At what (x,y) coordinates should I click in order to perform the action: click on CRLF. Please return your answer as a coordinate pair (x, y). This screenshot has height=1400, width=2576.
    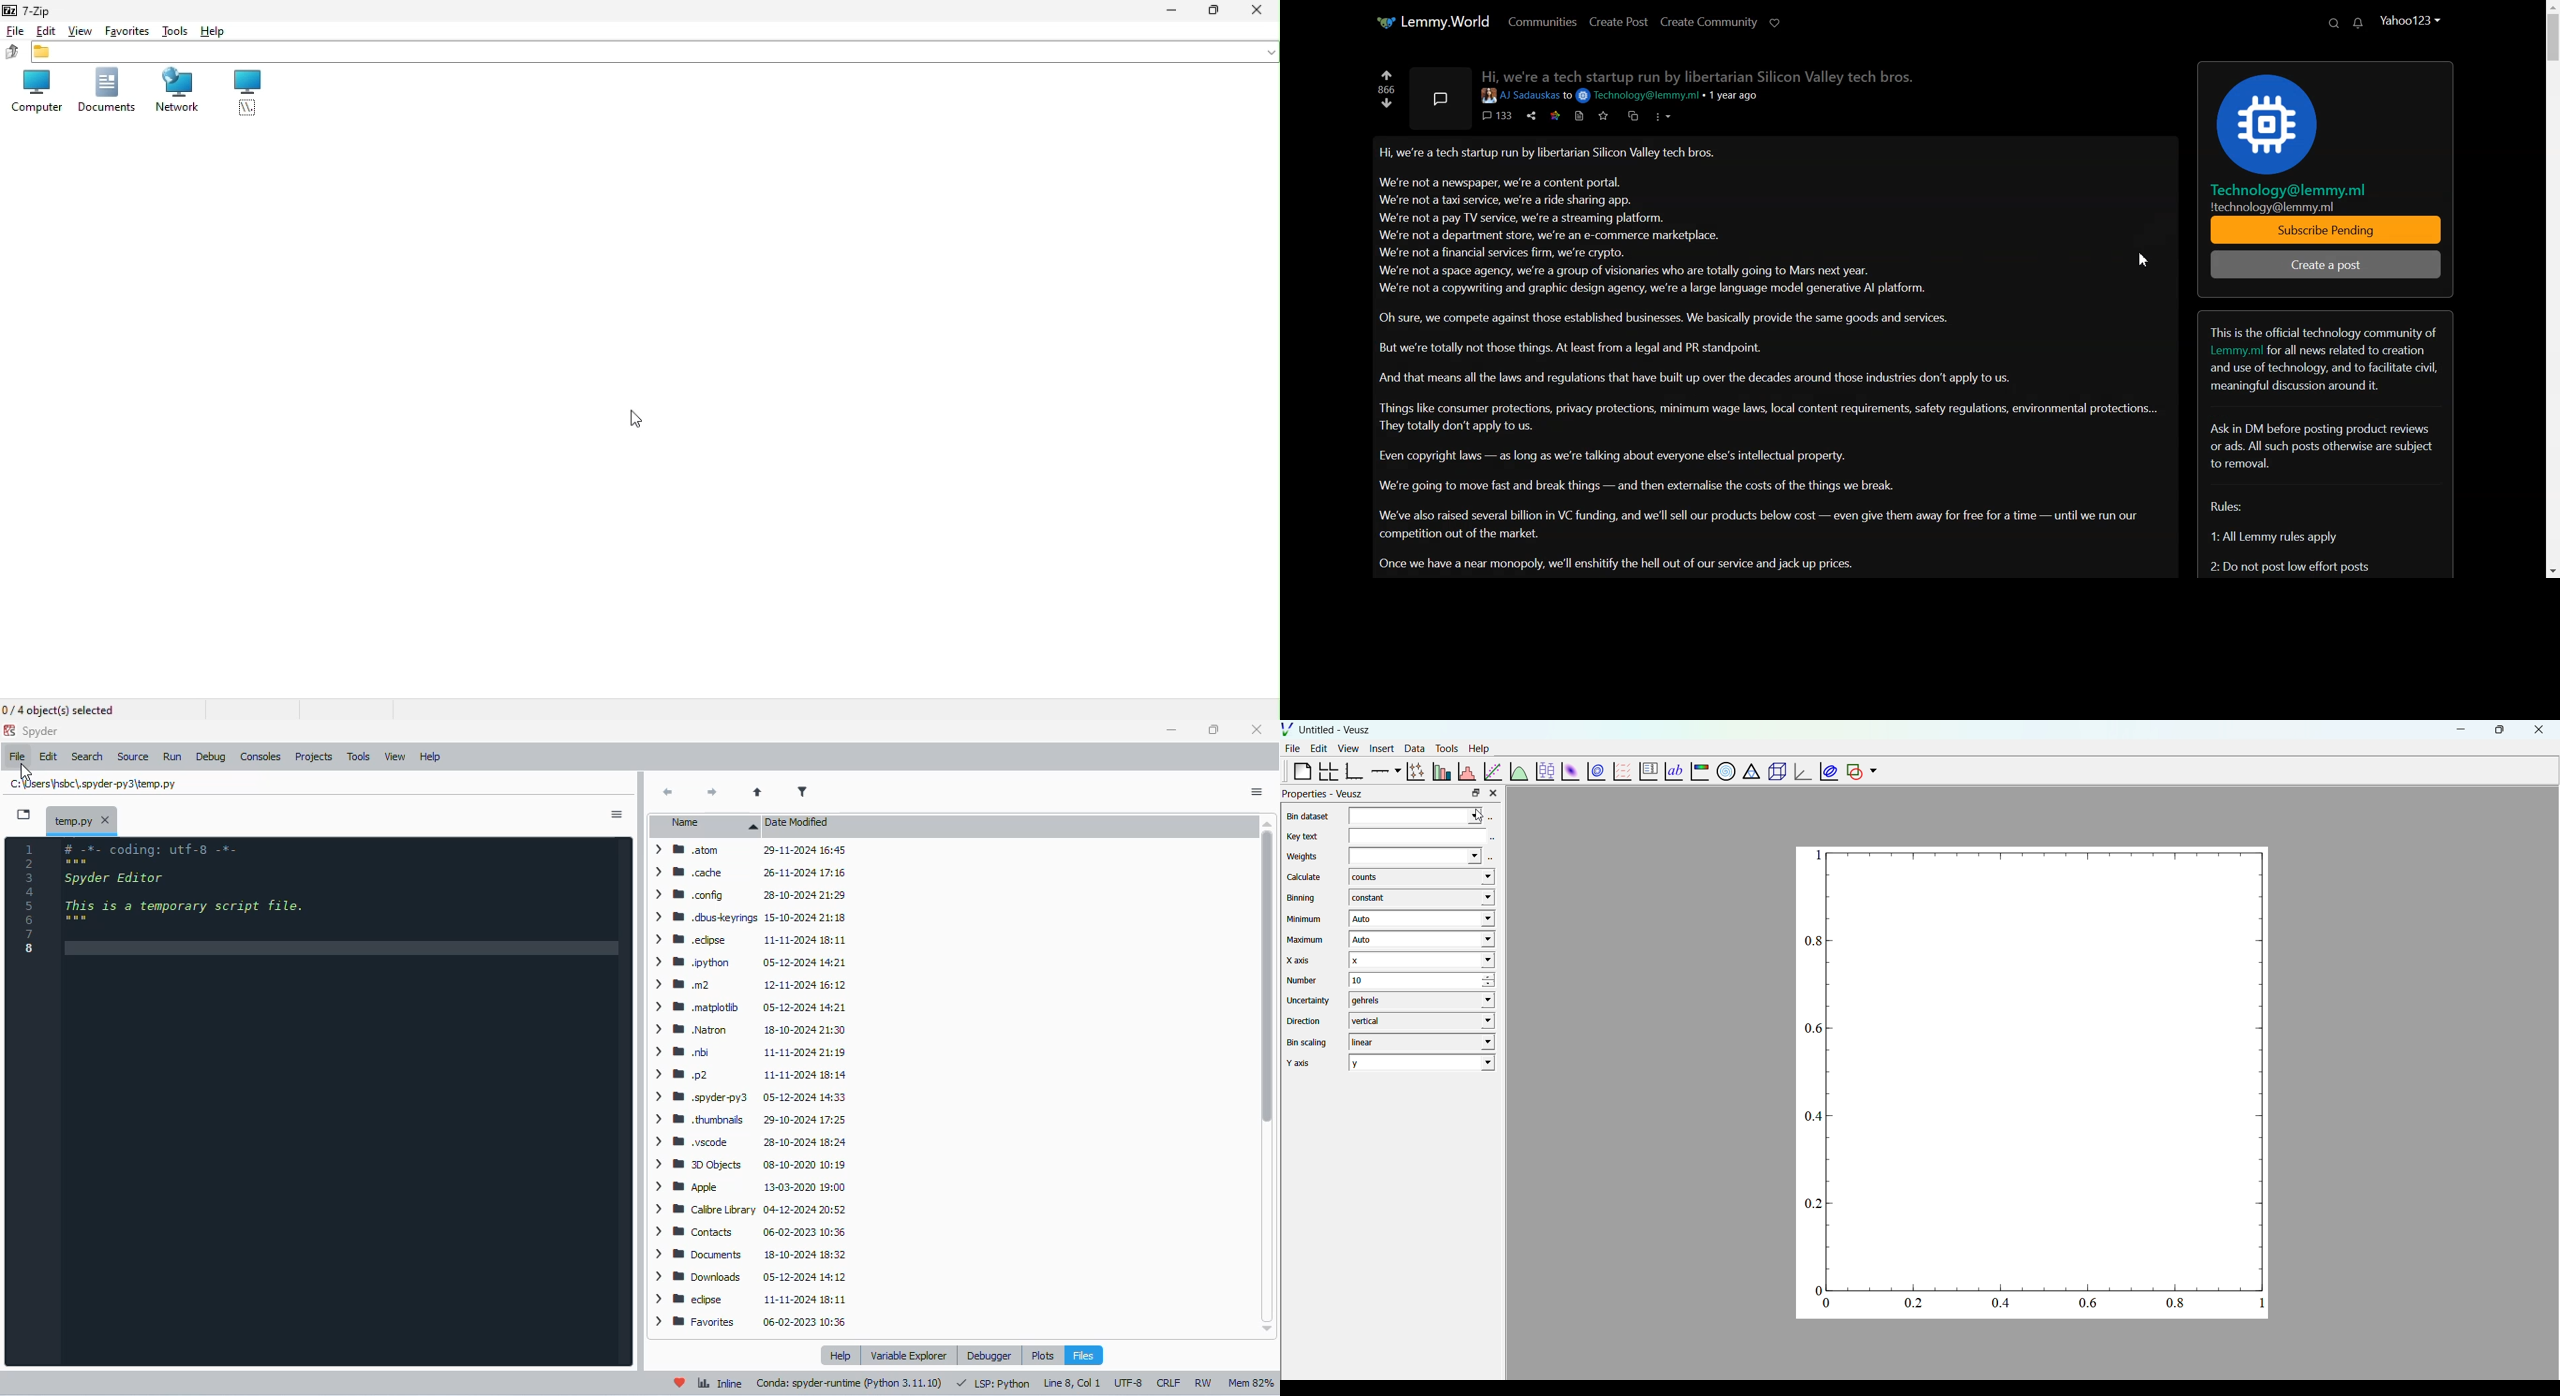
    Looking at the image, I should click on (1168, 1383).